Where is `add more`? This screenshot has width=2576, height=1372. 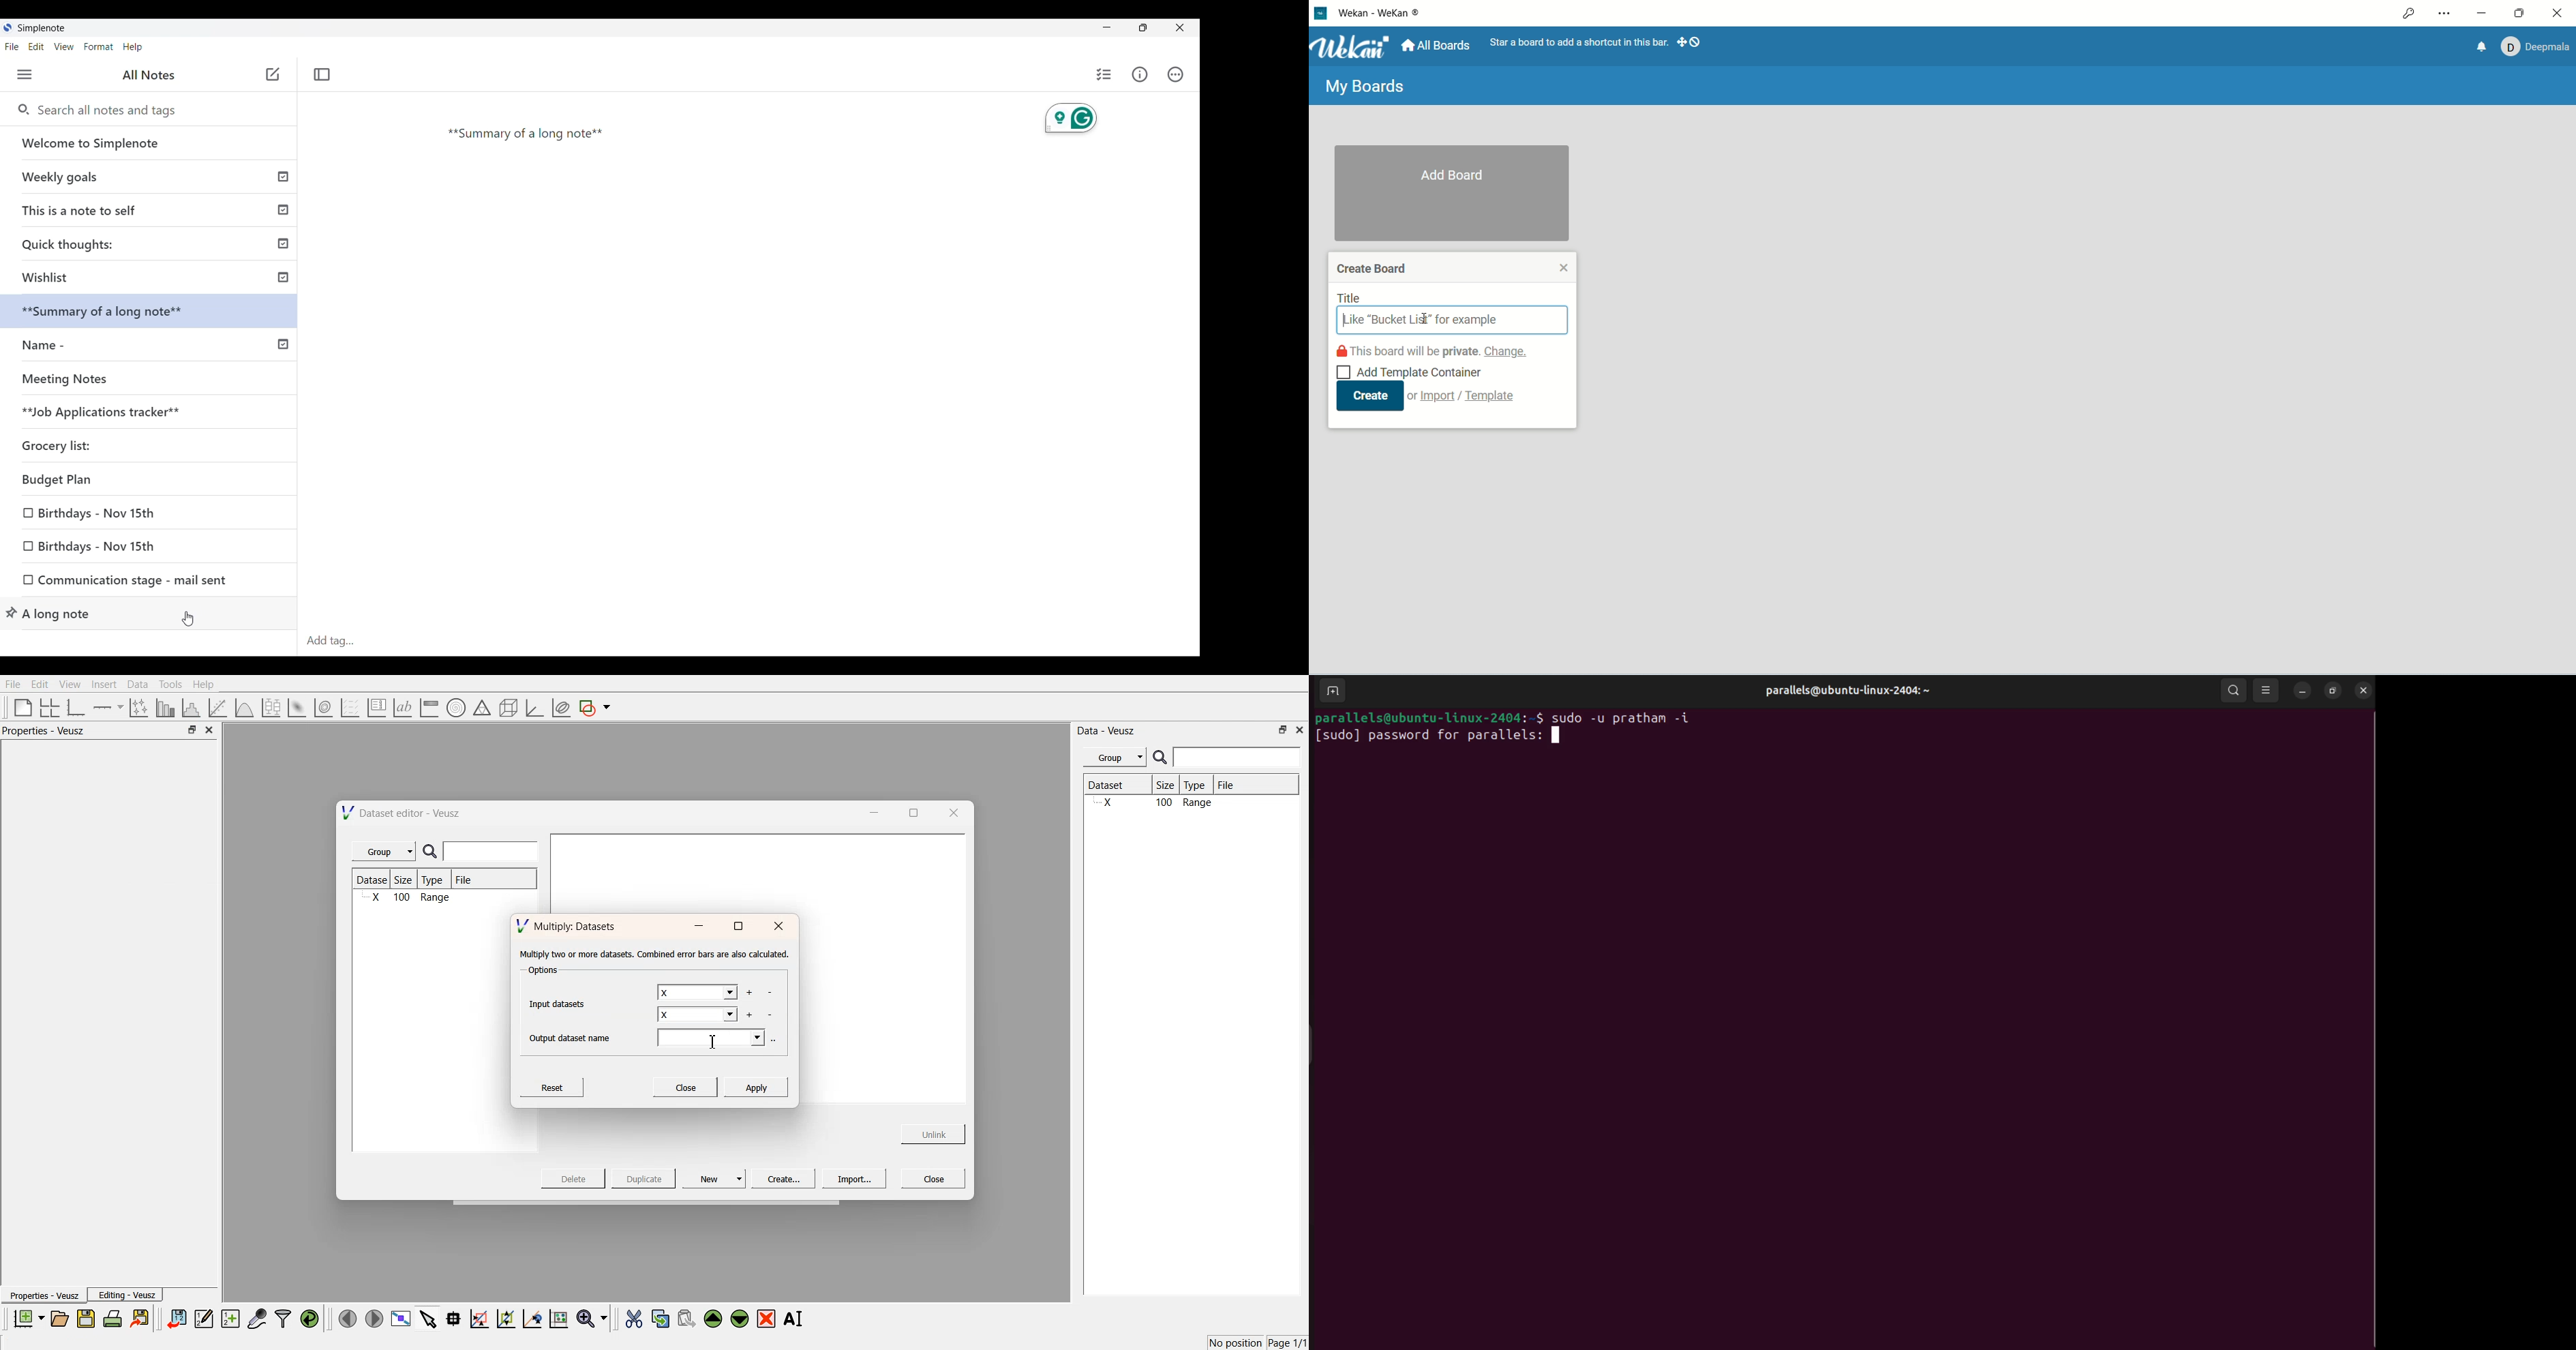 add more is located at coordinates (748, 993).